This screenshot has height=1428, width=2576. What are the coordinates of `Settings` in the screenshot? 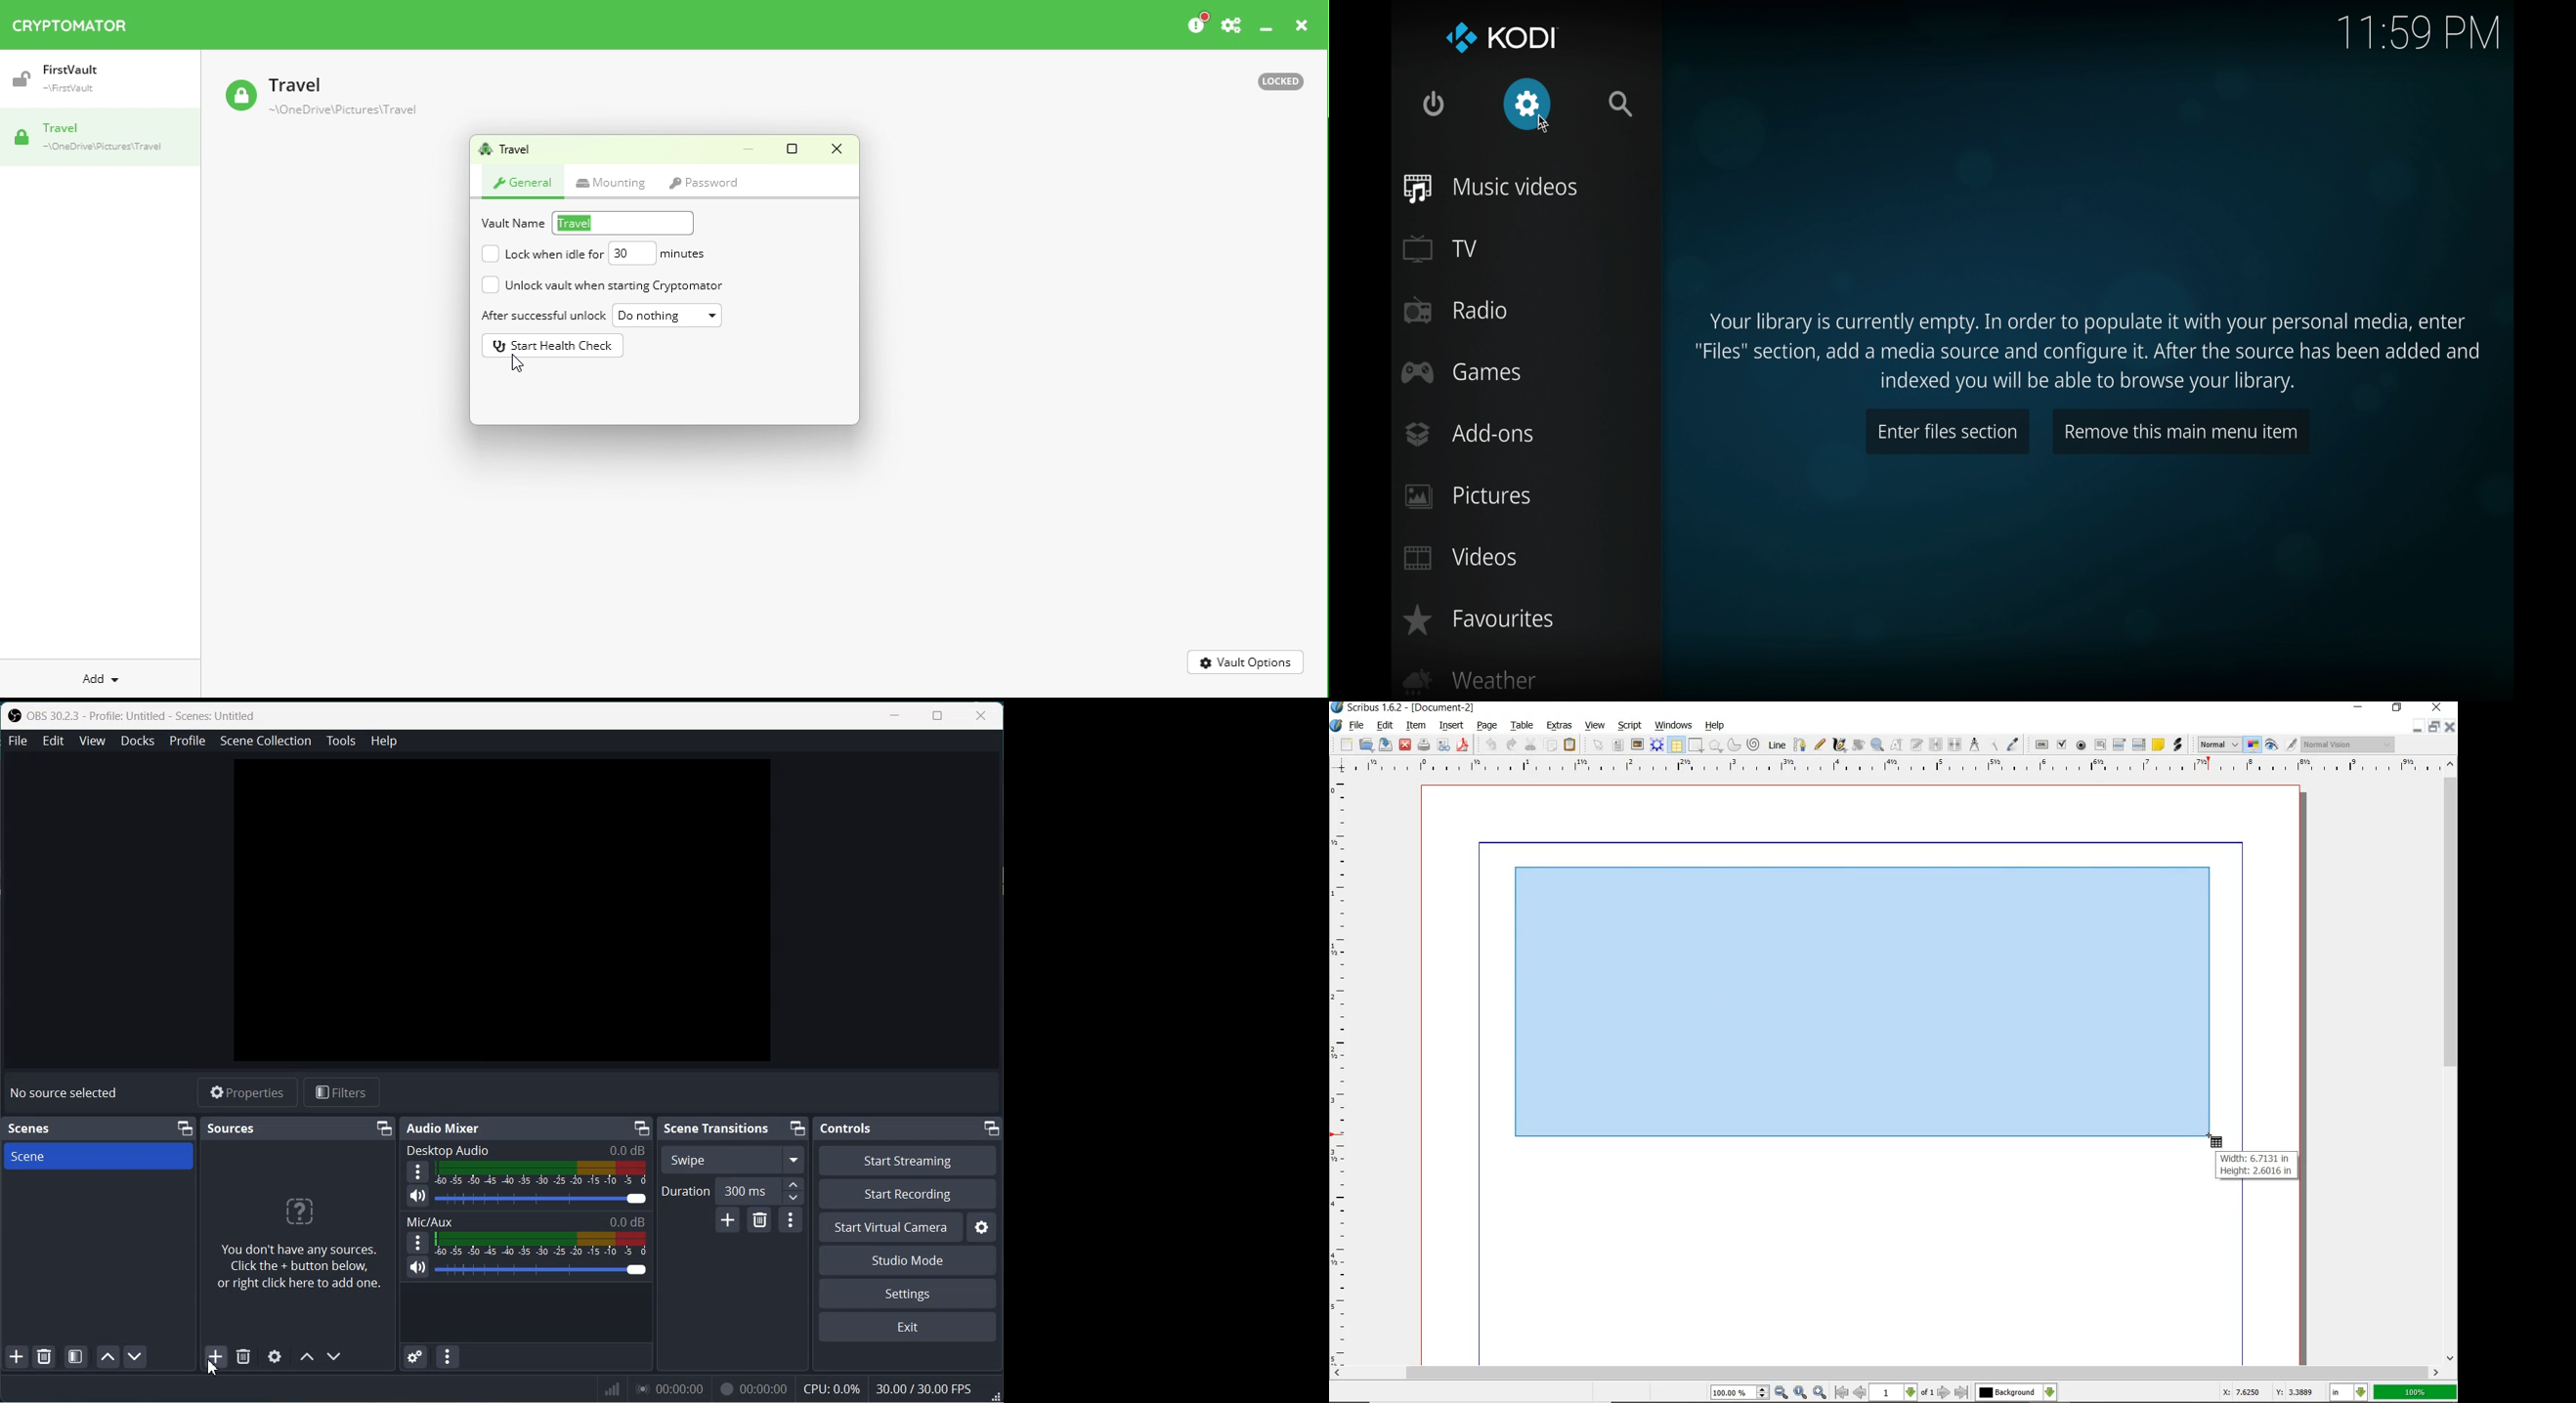 It's located at (907, 1293).